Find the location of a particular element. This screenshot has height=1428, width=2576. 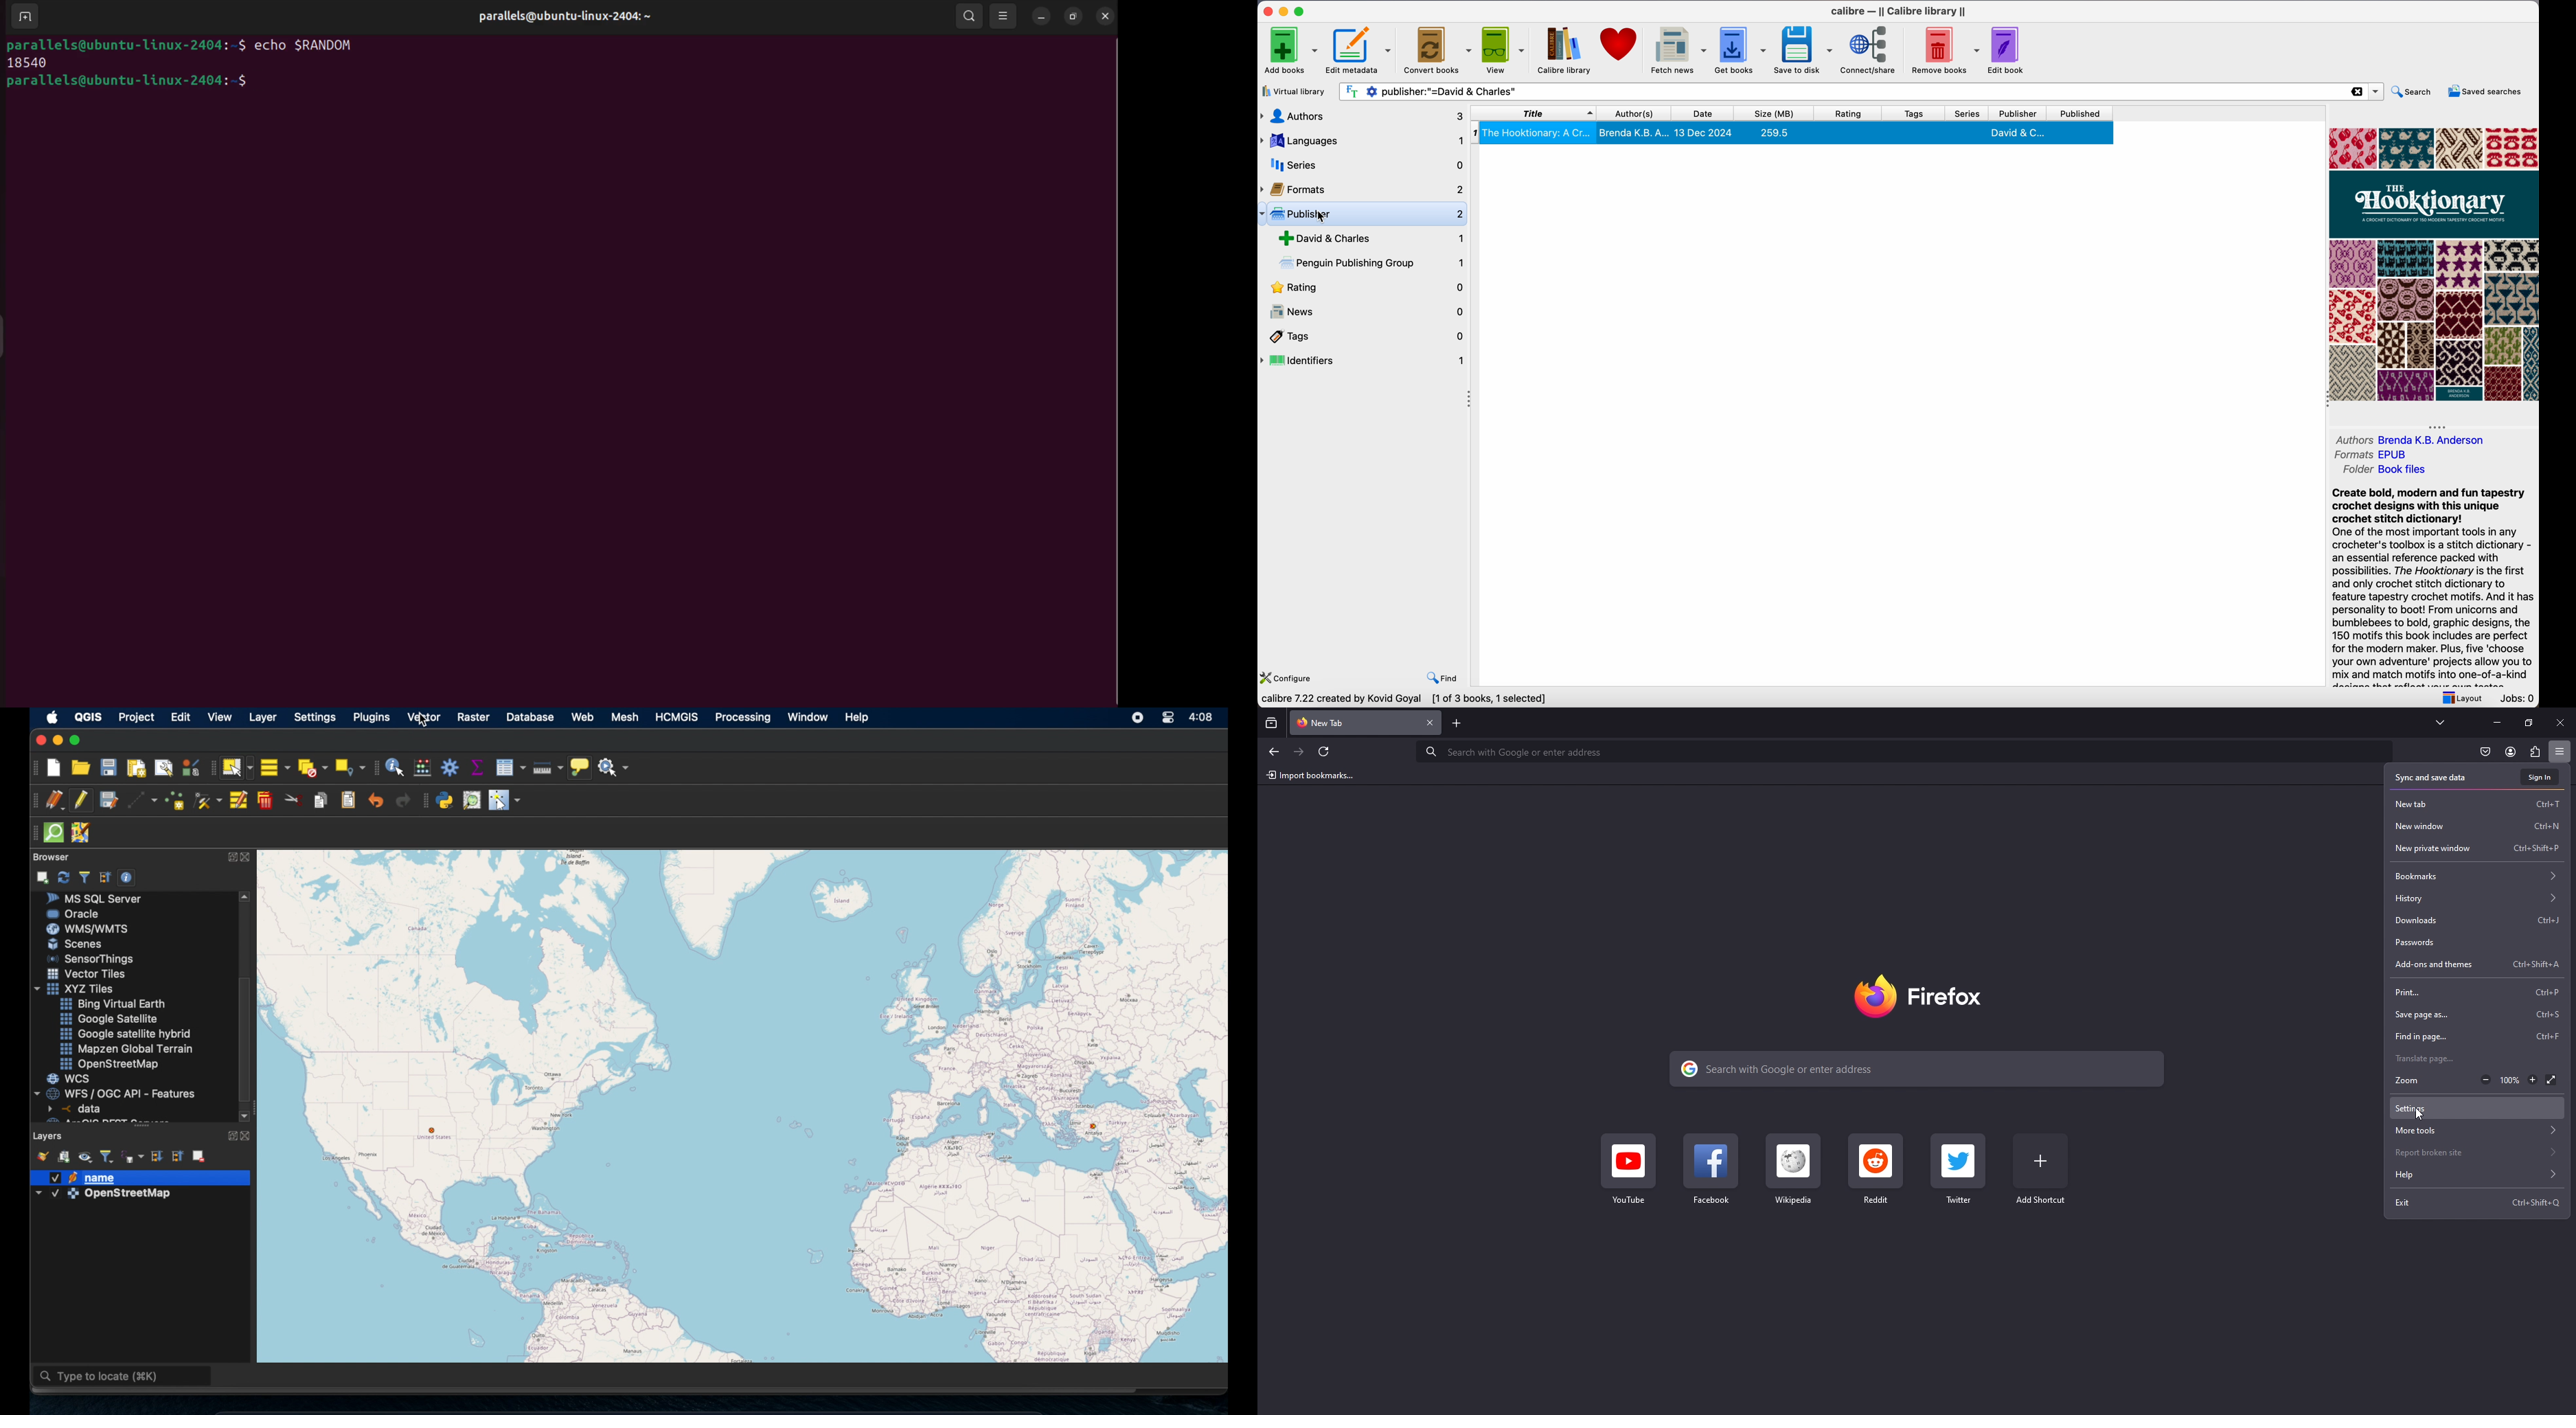

project is located at coordinates (139, 717).